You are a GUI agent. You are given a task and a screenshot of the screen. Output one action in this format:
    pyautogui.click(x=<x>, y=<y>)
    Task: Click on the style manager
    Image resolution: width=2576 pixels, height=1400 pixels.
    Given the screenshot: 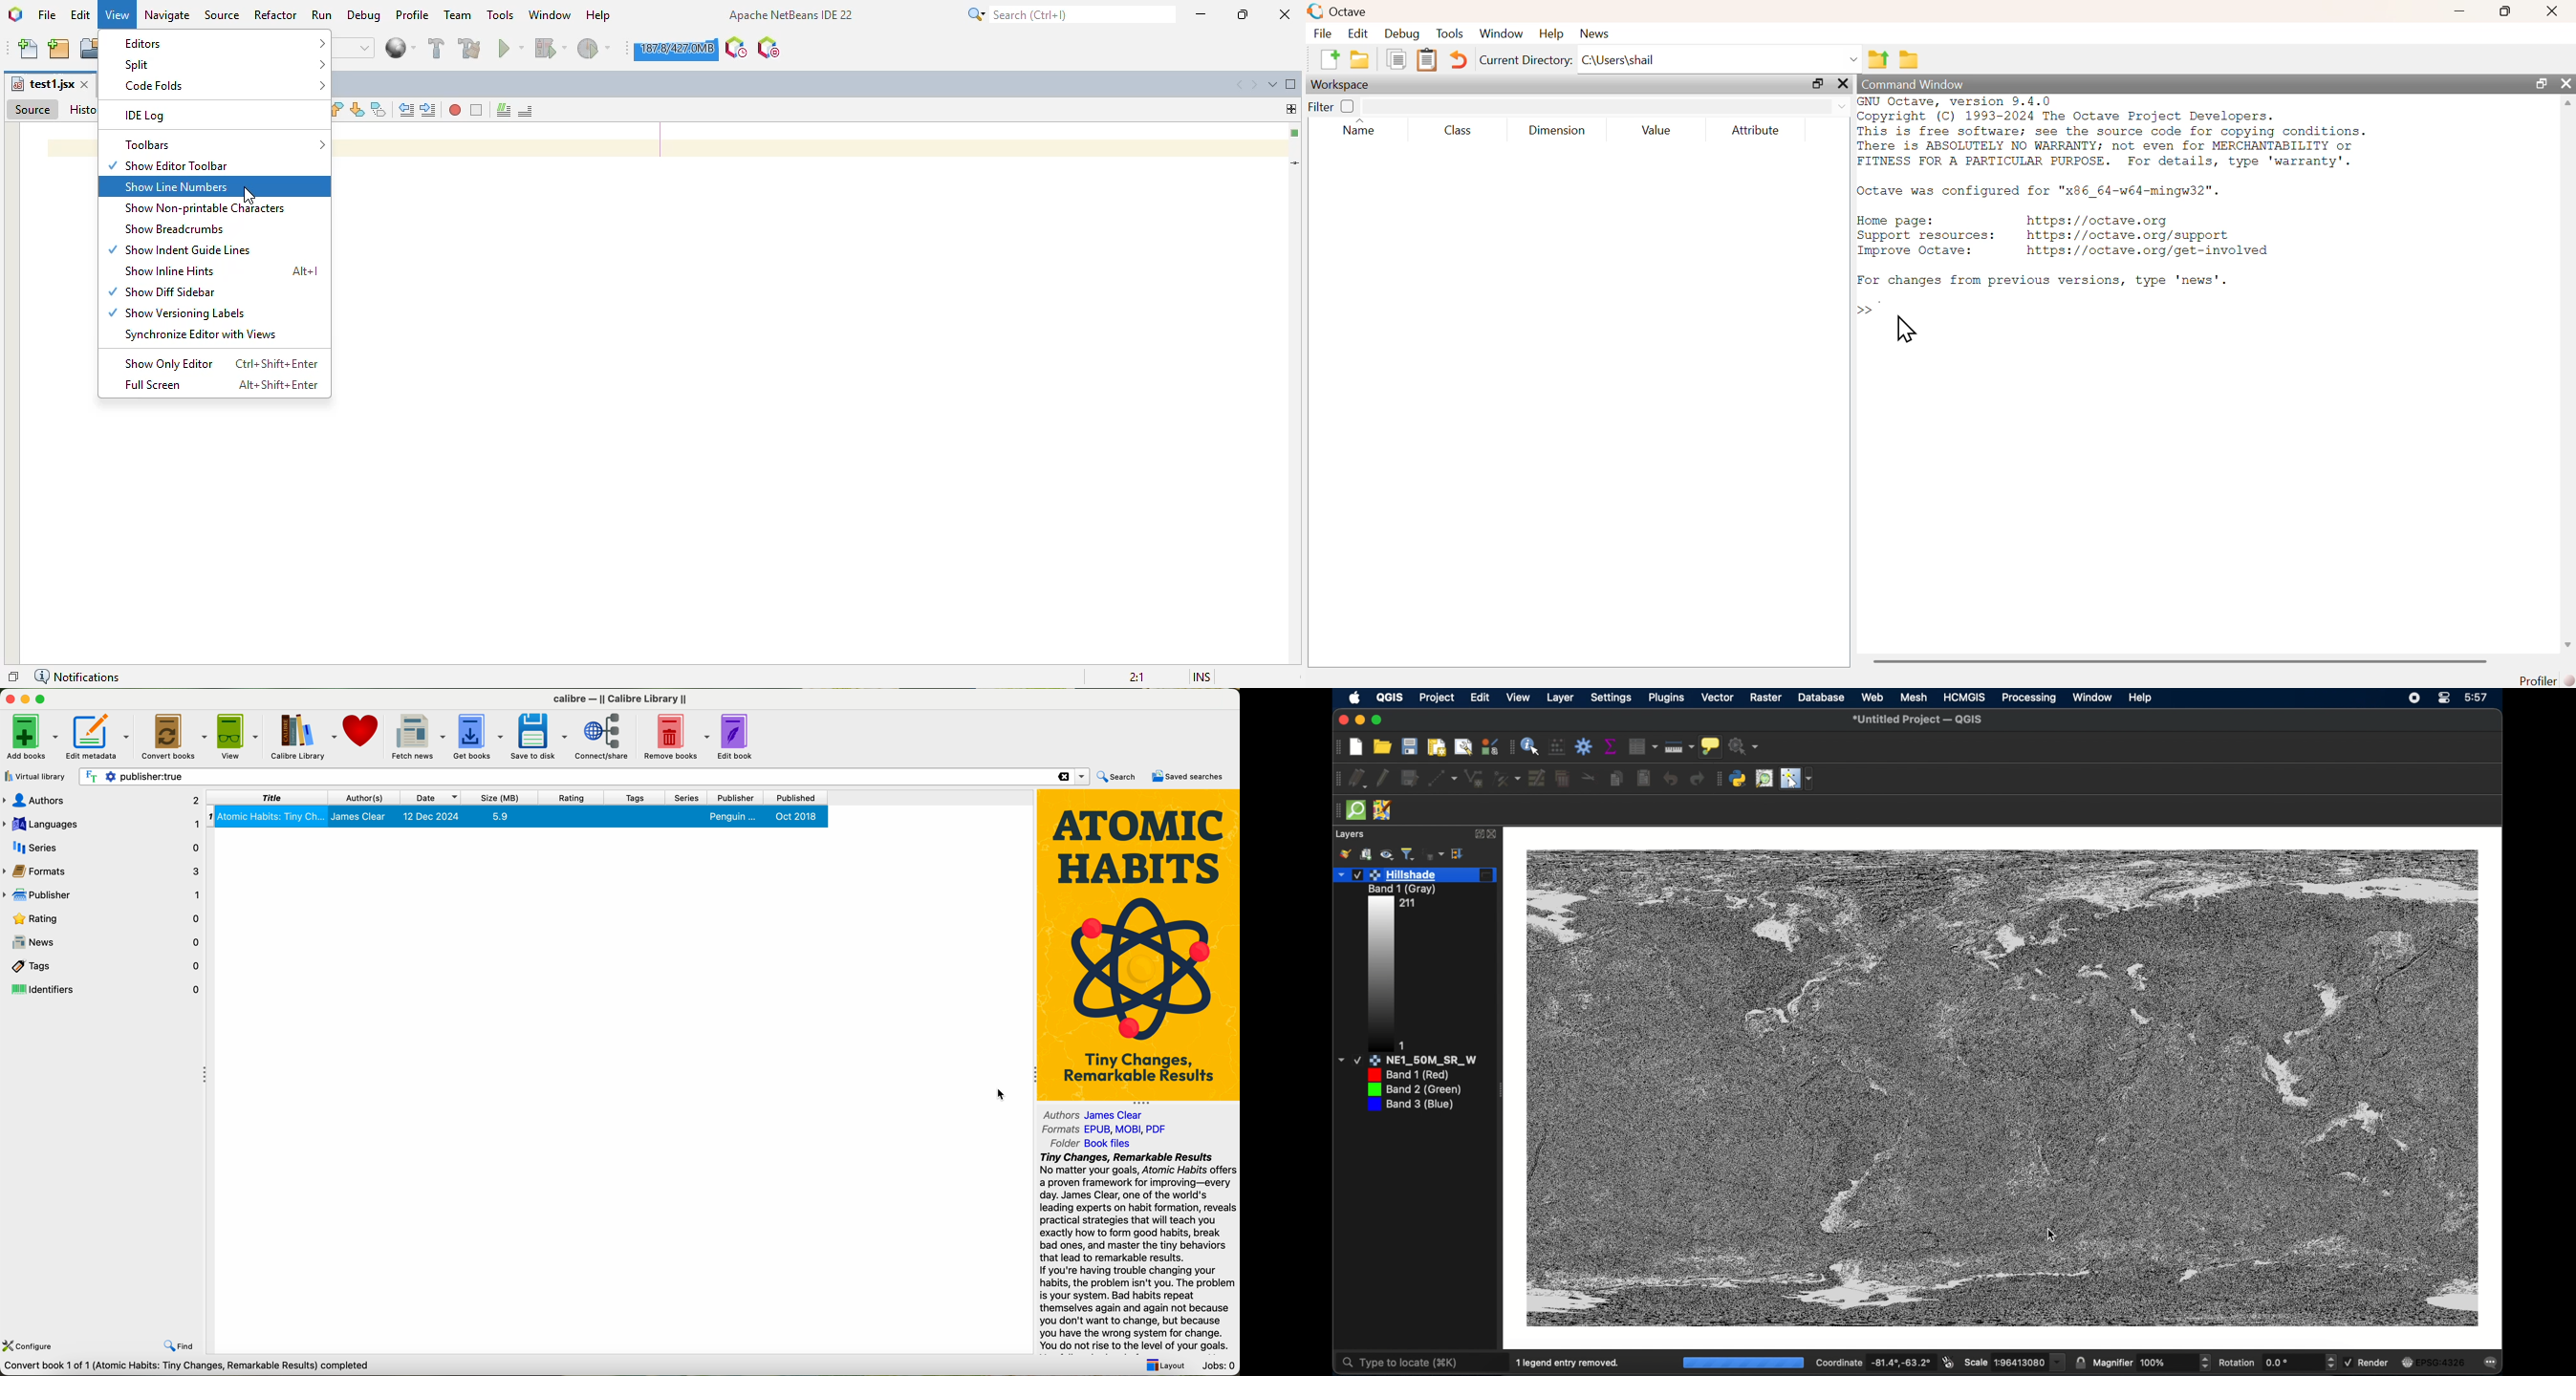 What is the action you would take?
    pyautogui.click(x=1489, y=746)
    